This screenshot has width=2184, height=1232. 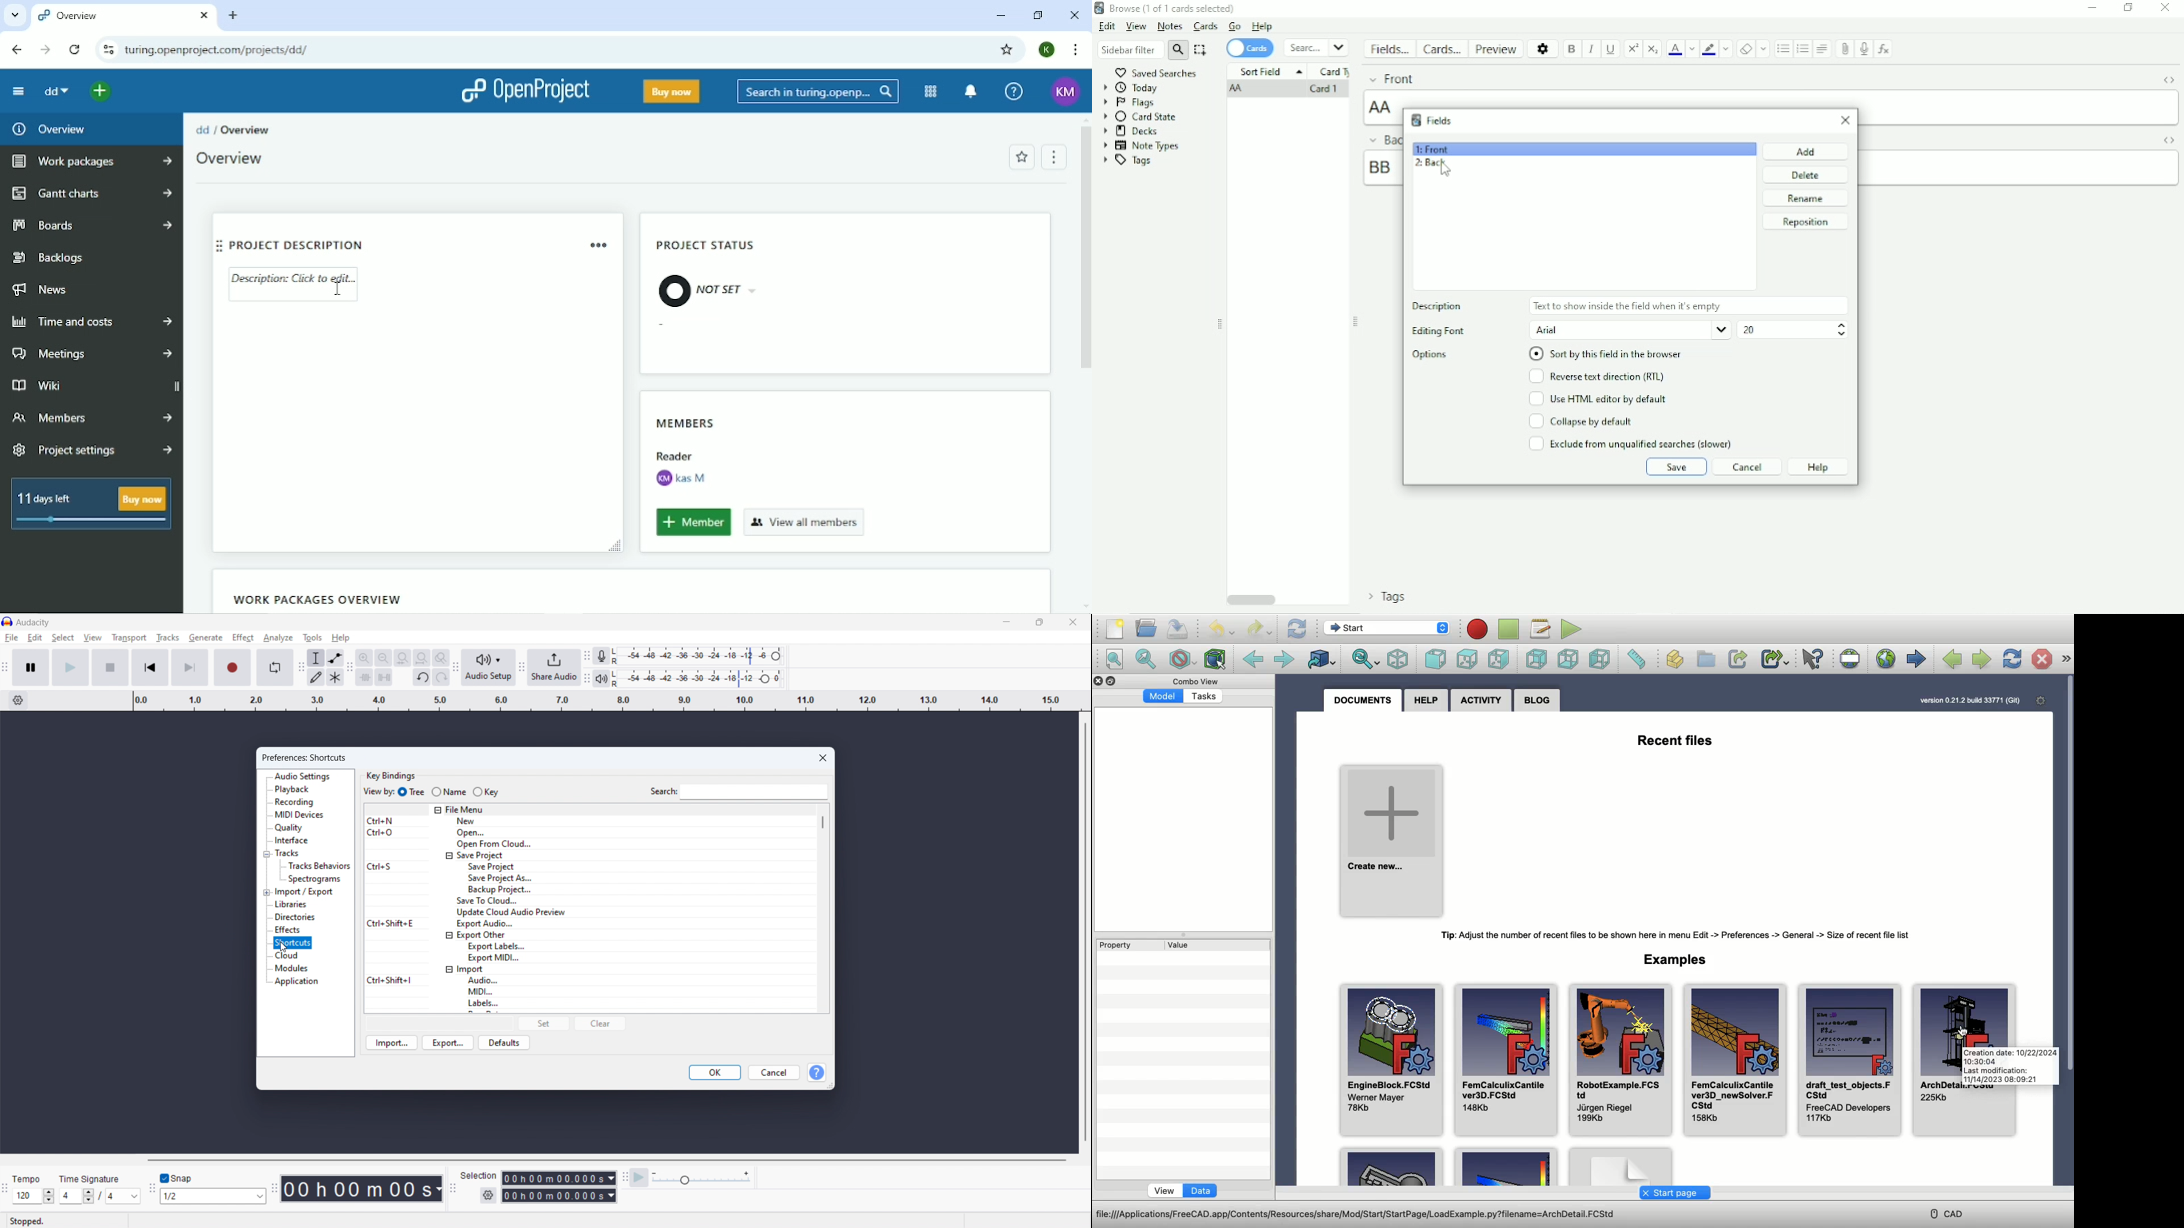 I want to click on Close, so click(x=2165, y=8).